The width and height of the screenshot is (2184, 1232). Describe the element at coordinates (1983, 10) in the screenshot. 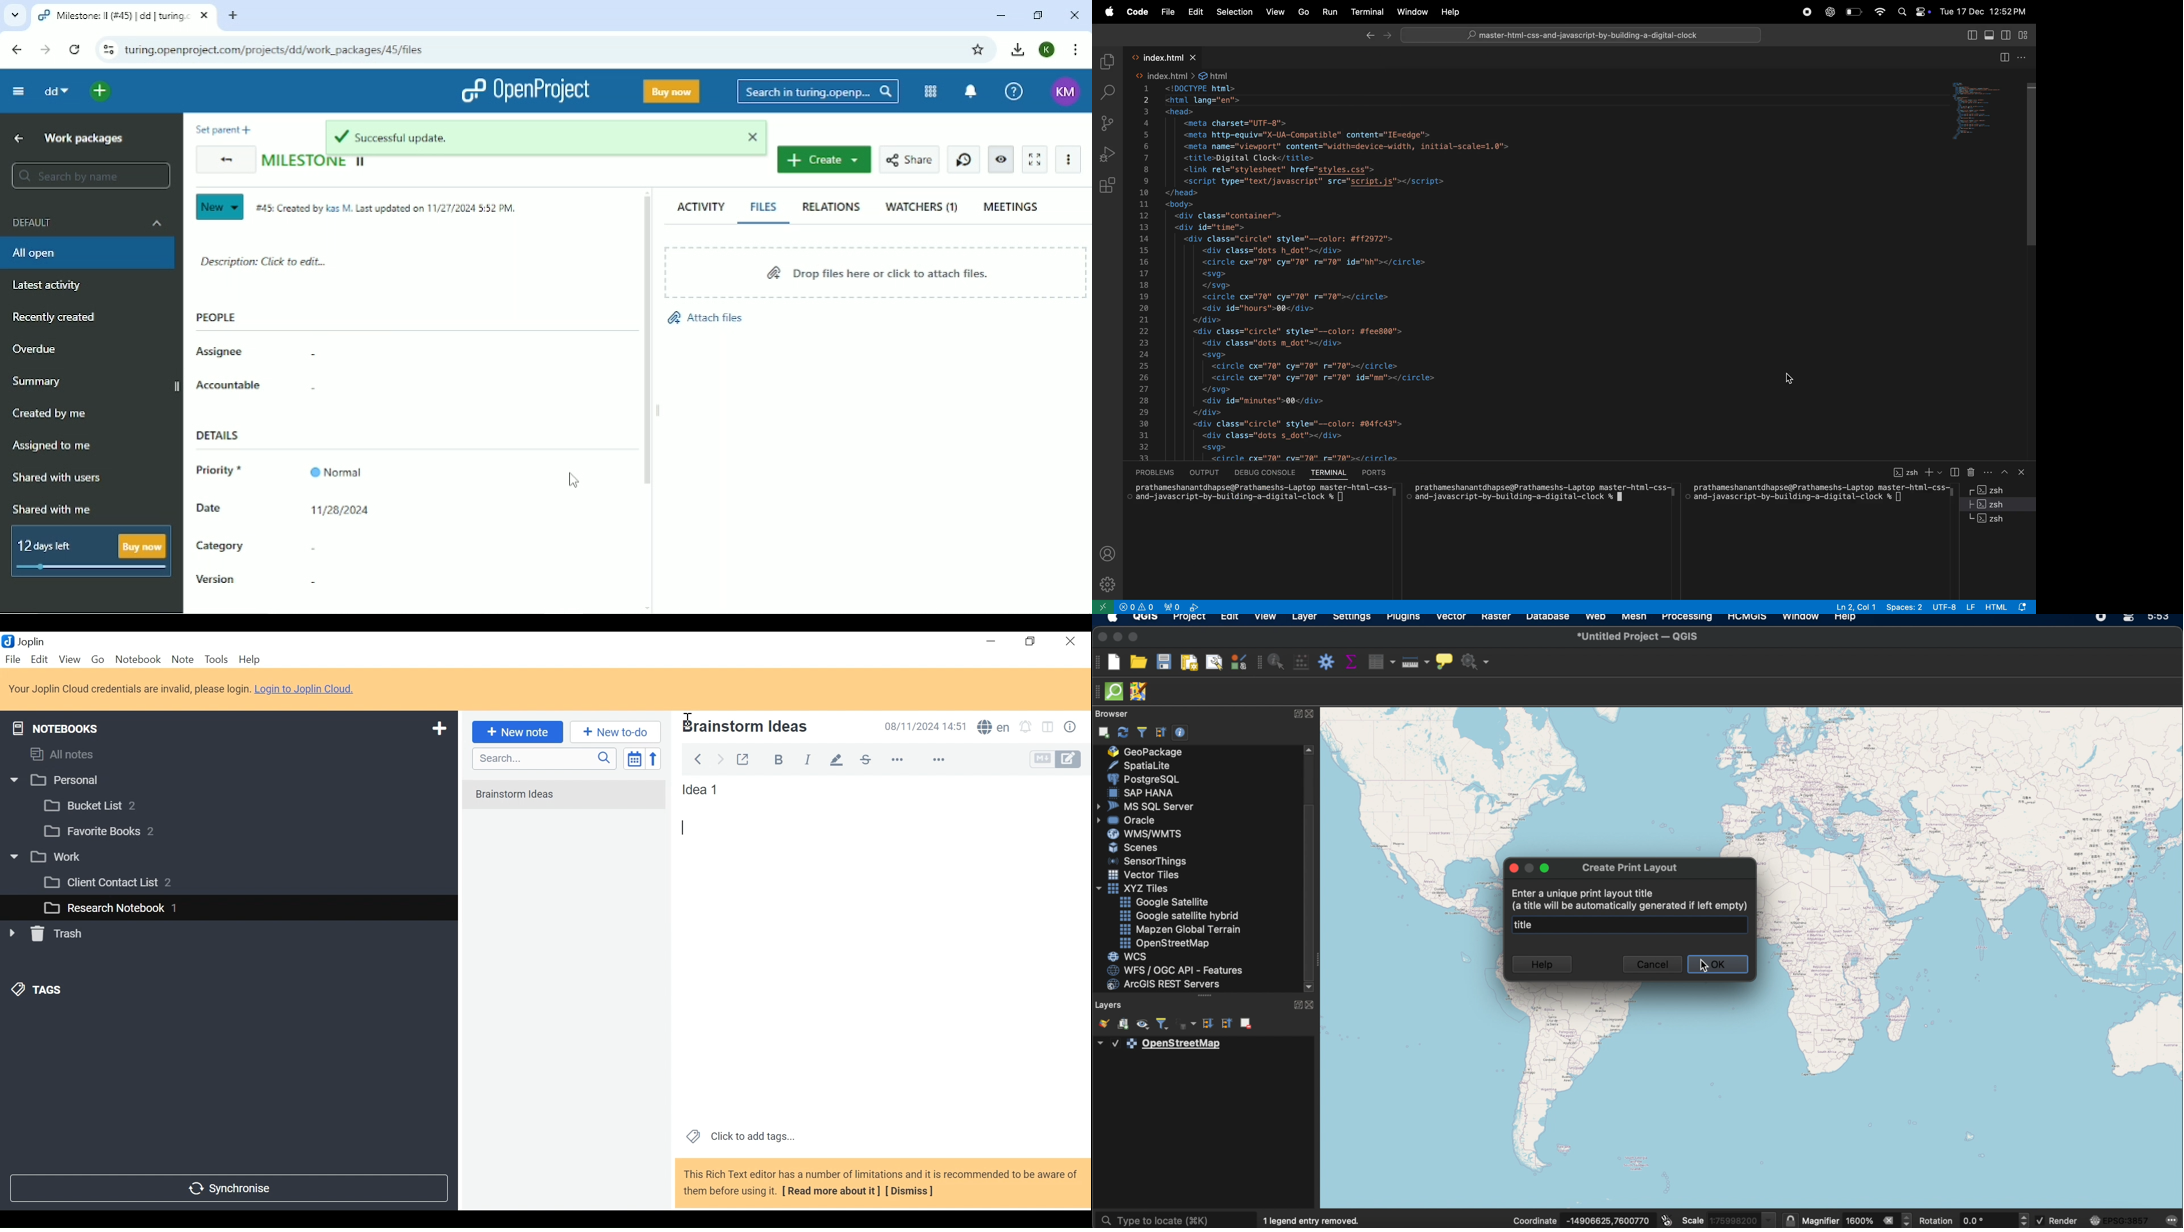

I see `Tue 17 Dec, 12:52 PM` at that location.